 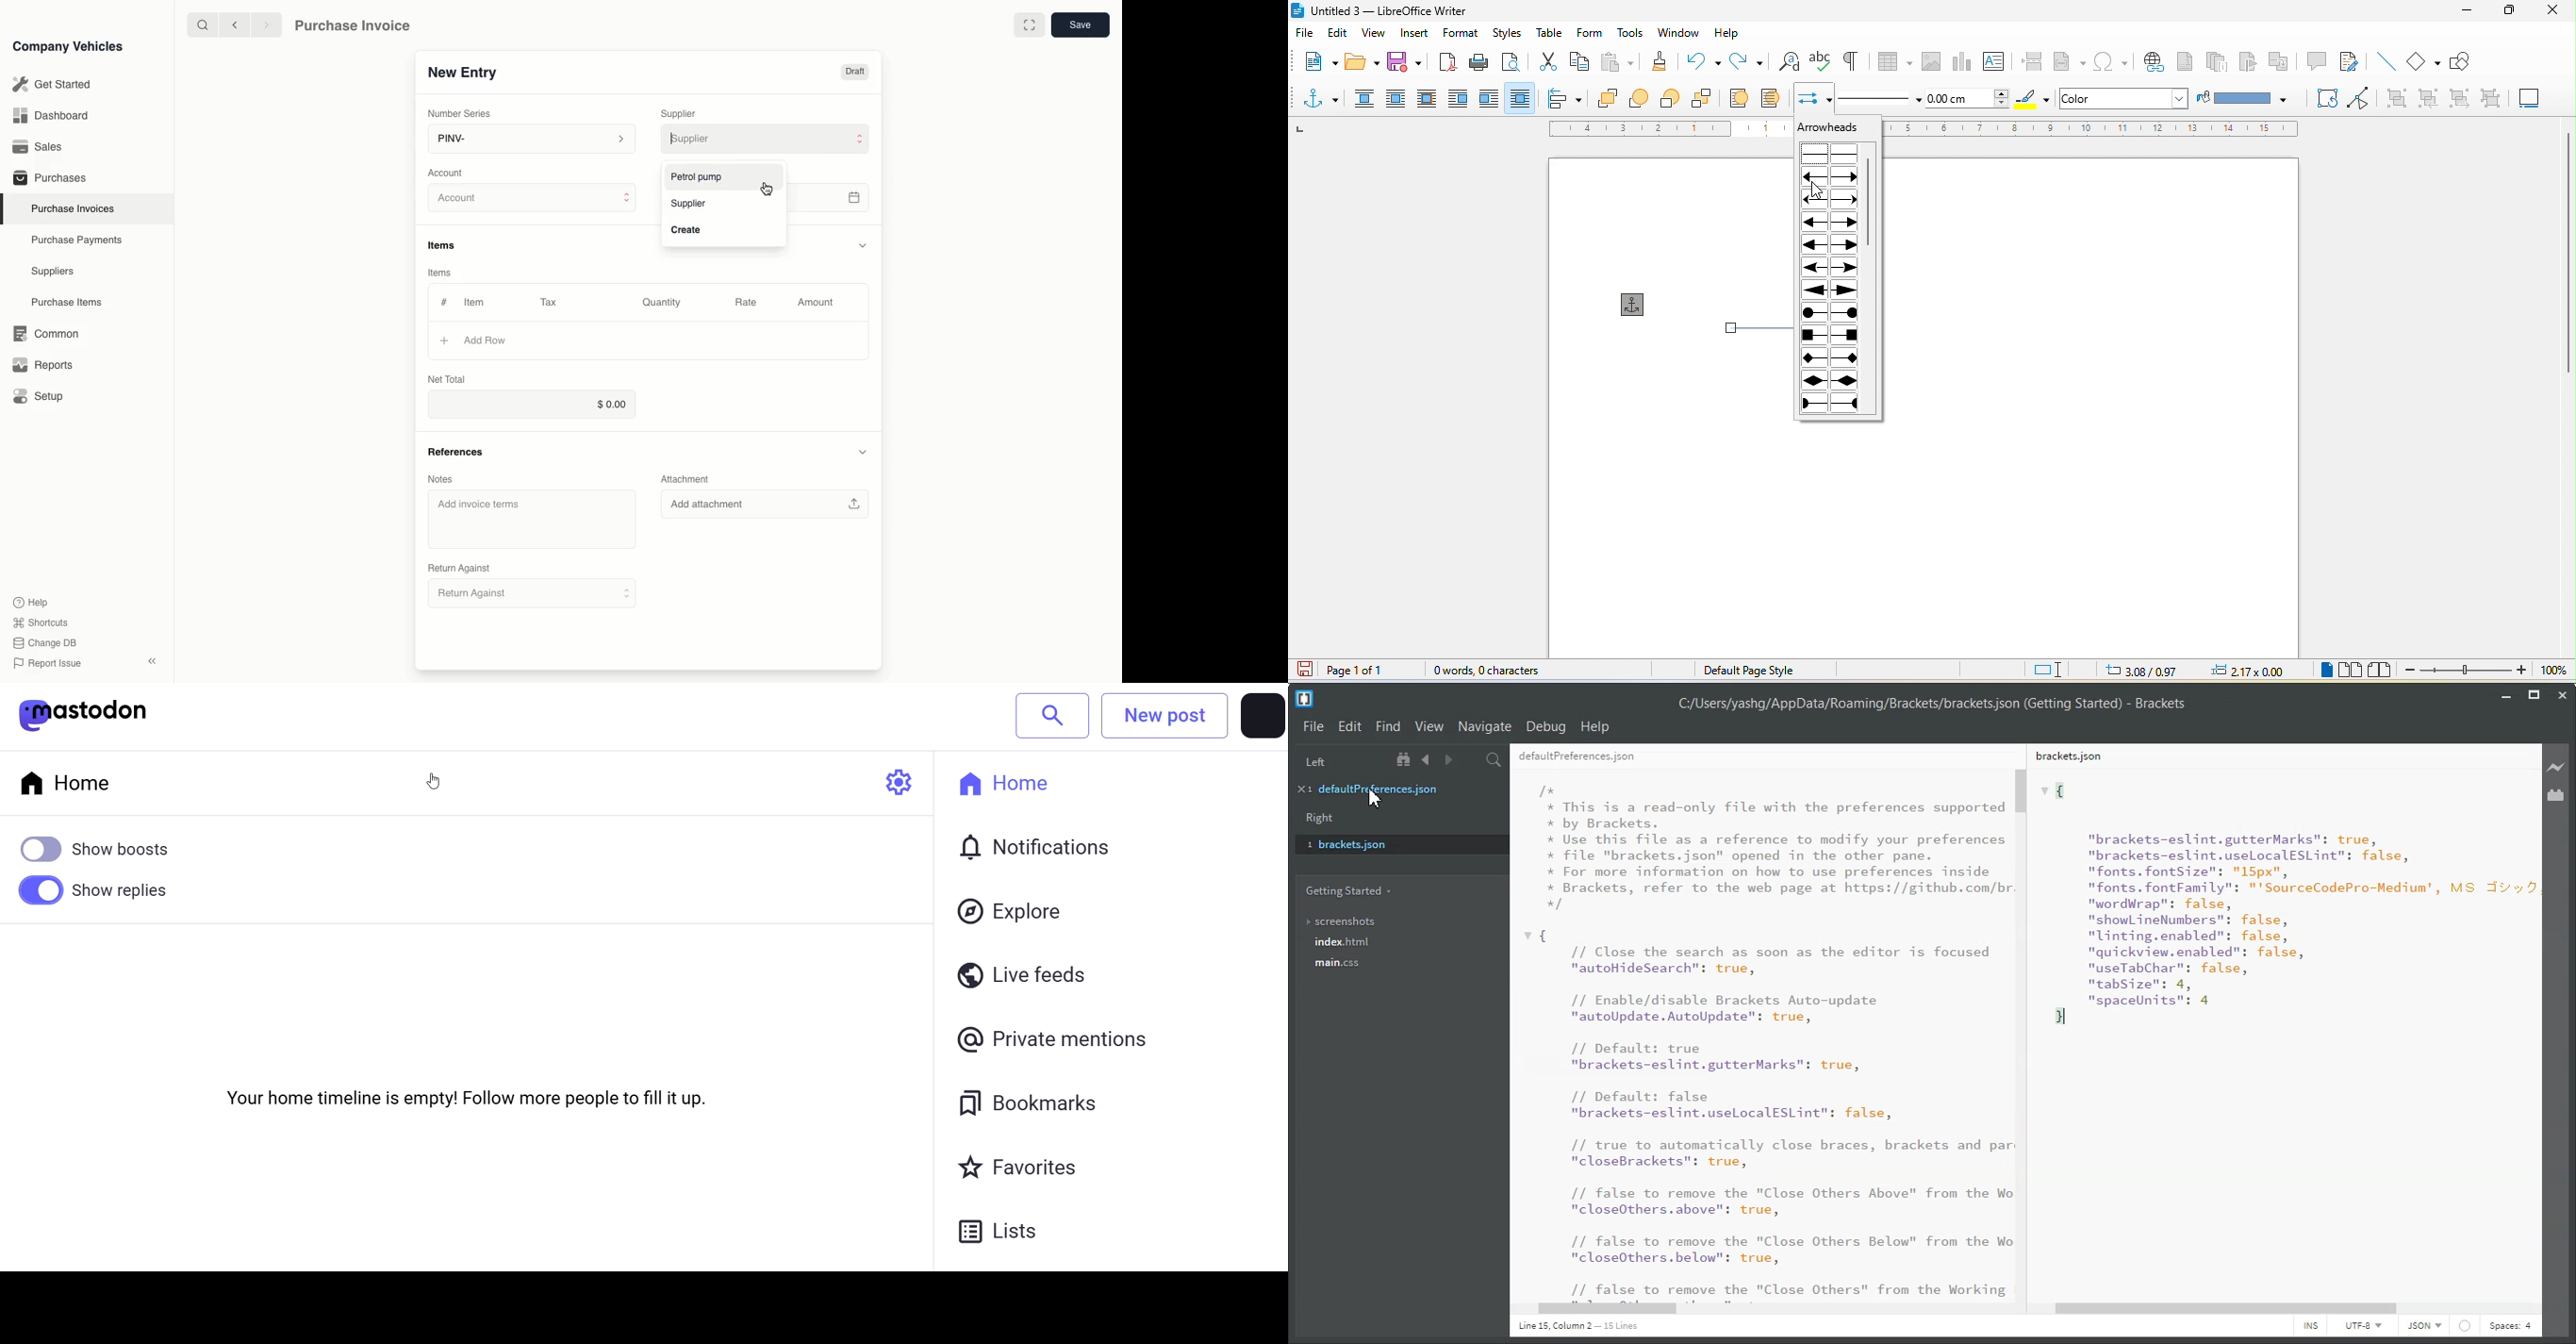 What do you see at coordinates (38, 147) in the screenshot?
I see `Sales` at bounding box center [38, 147].